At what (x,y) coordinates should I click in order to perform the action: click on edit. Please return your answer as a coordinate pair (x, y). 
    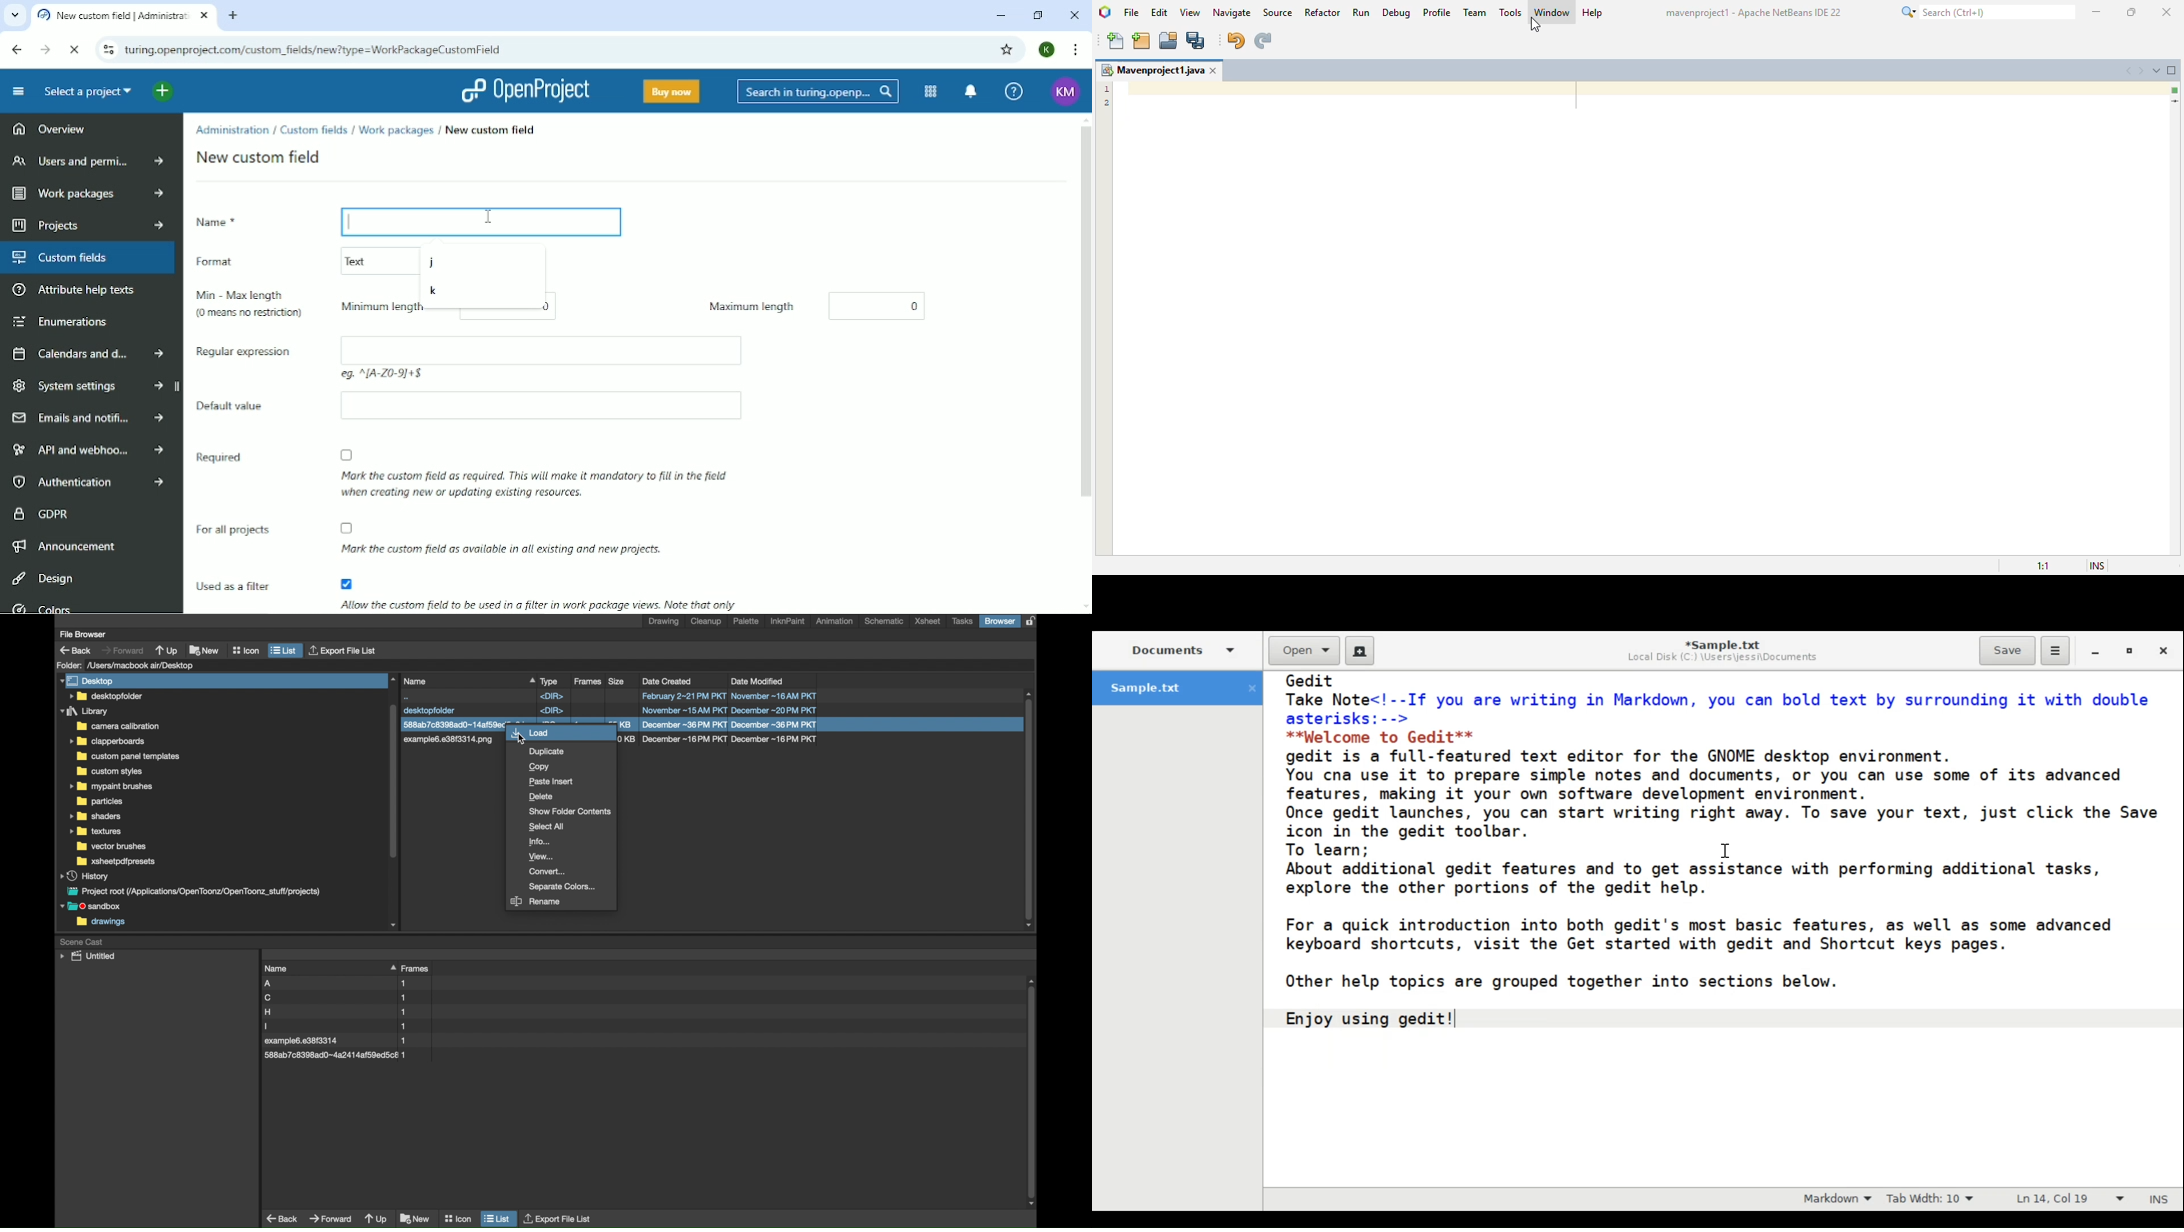
    Looking at the image, I should click on (1160, 11).